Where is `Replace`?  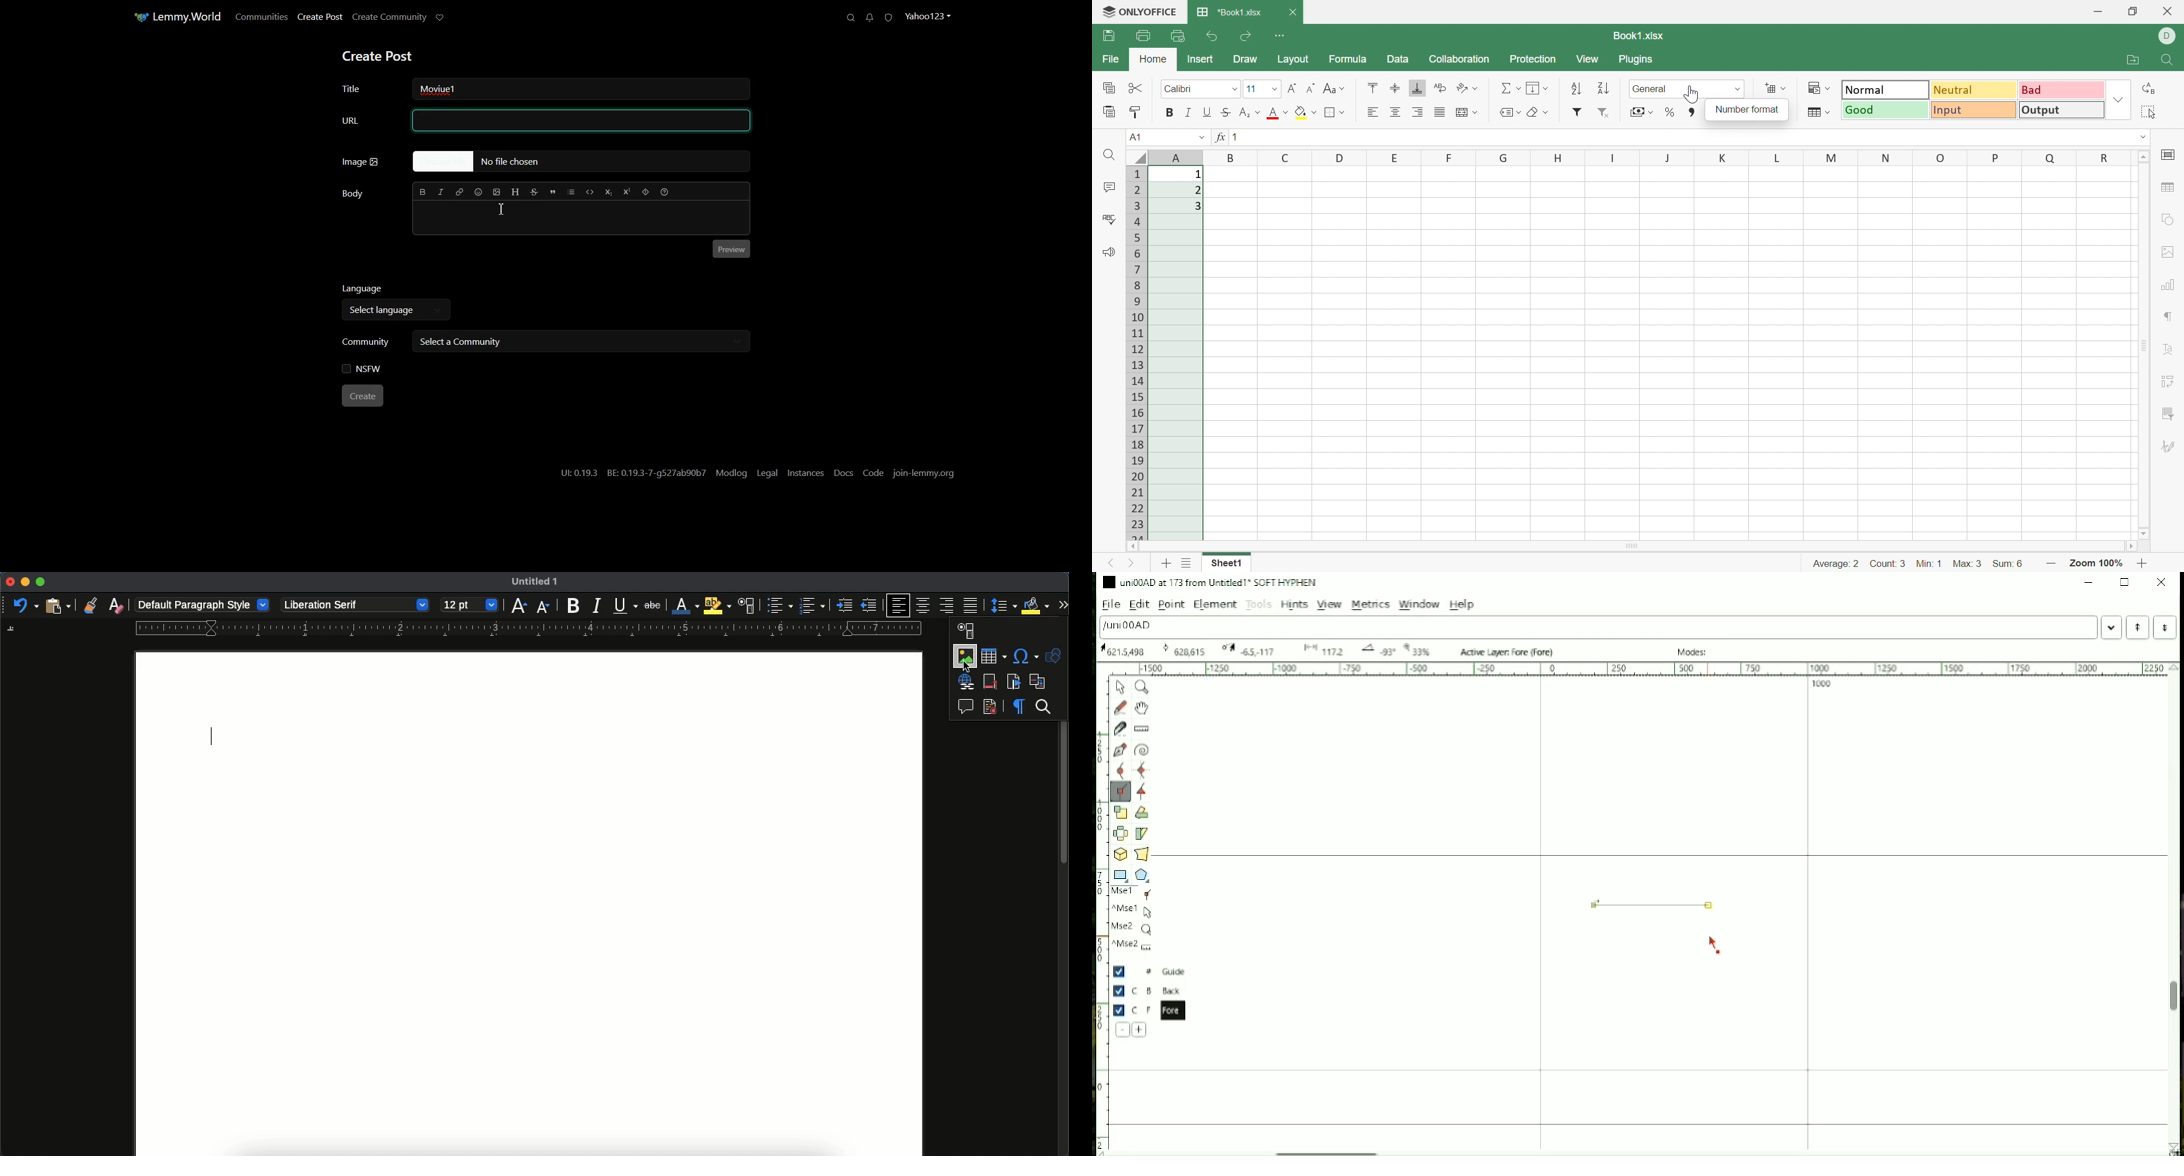
Replace is located at coordinates (2147, 89).